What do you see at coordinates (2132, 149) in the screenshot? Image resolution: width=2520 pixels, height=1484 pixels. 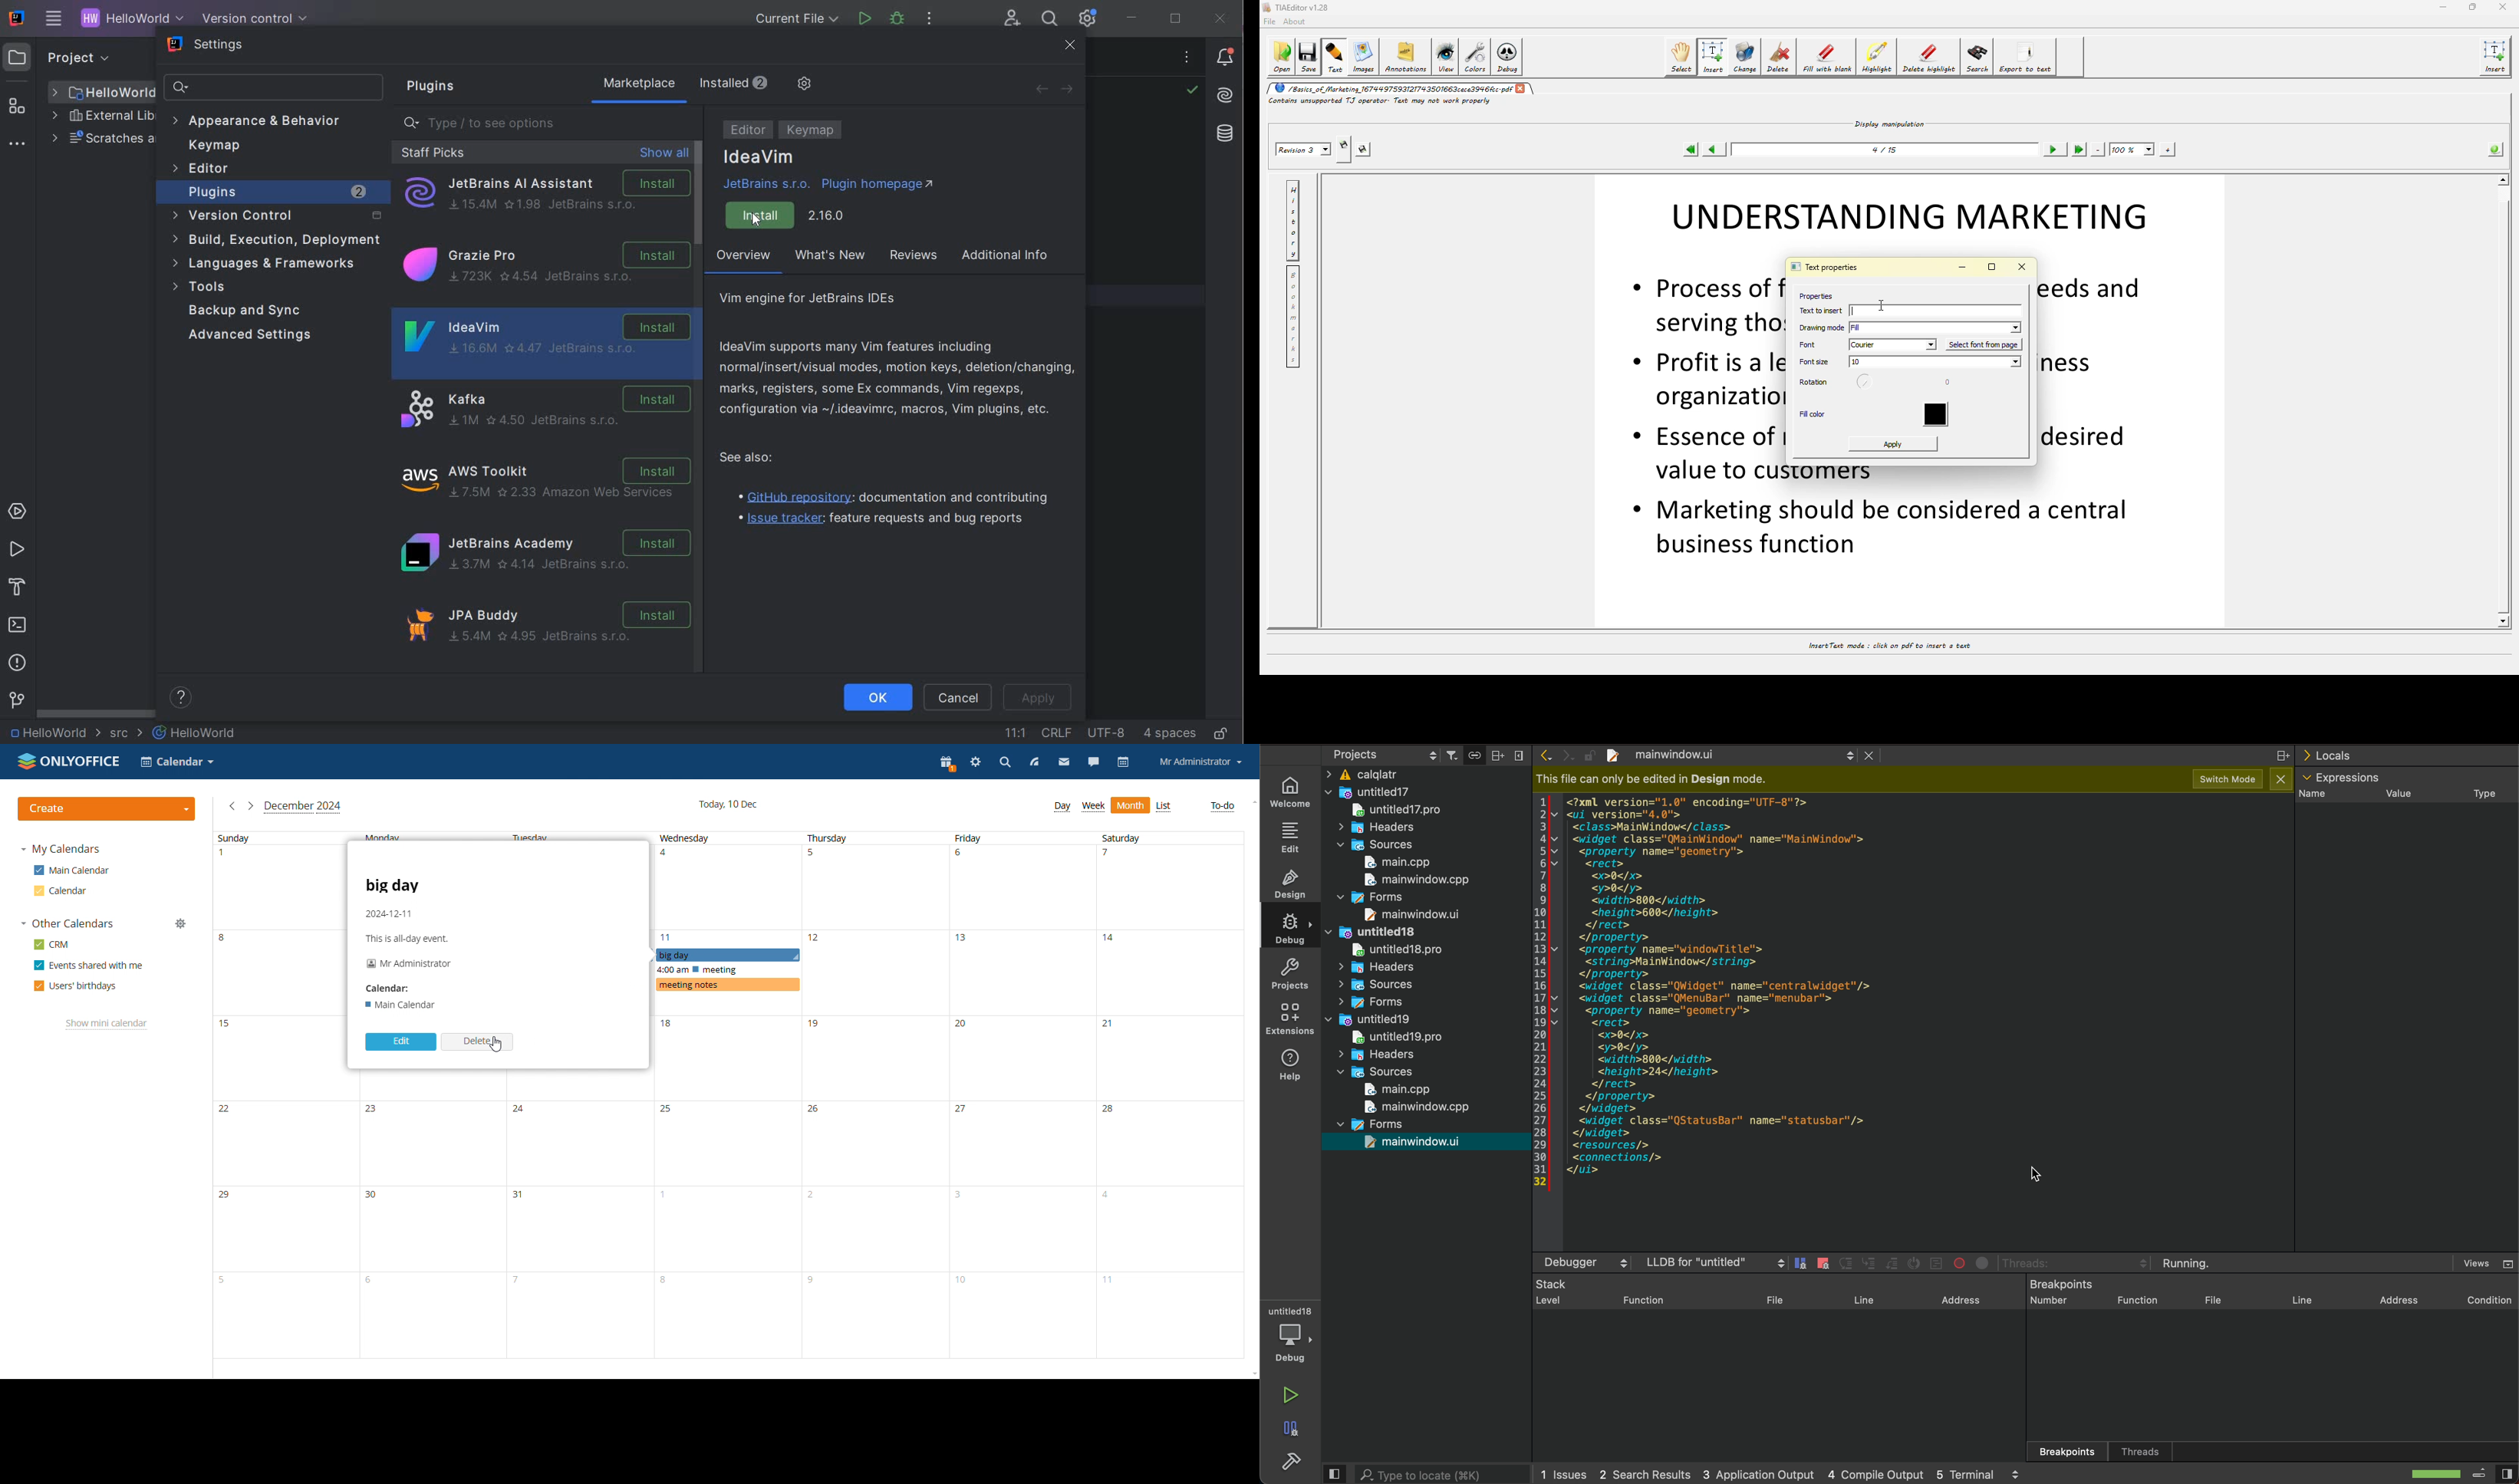 I see `100%` at bounding box center [2132, 149].